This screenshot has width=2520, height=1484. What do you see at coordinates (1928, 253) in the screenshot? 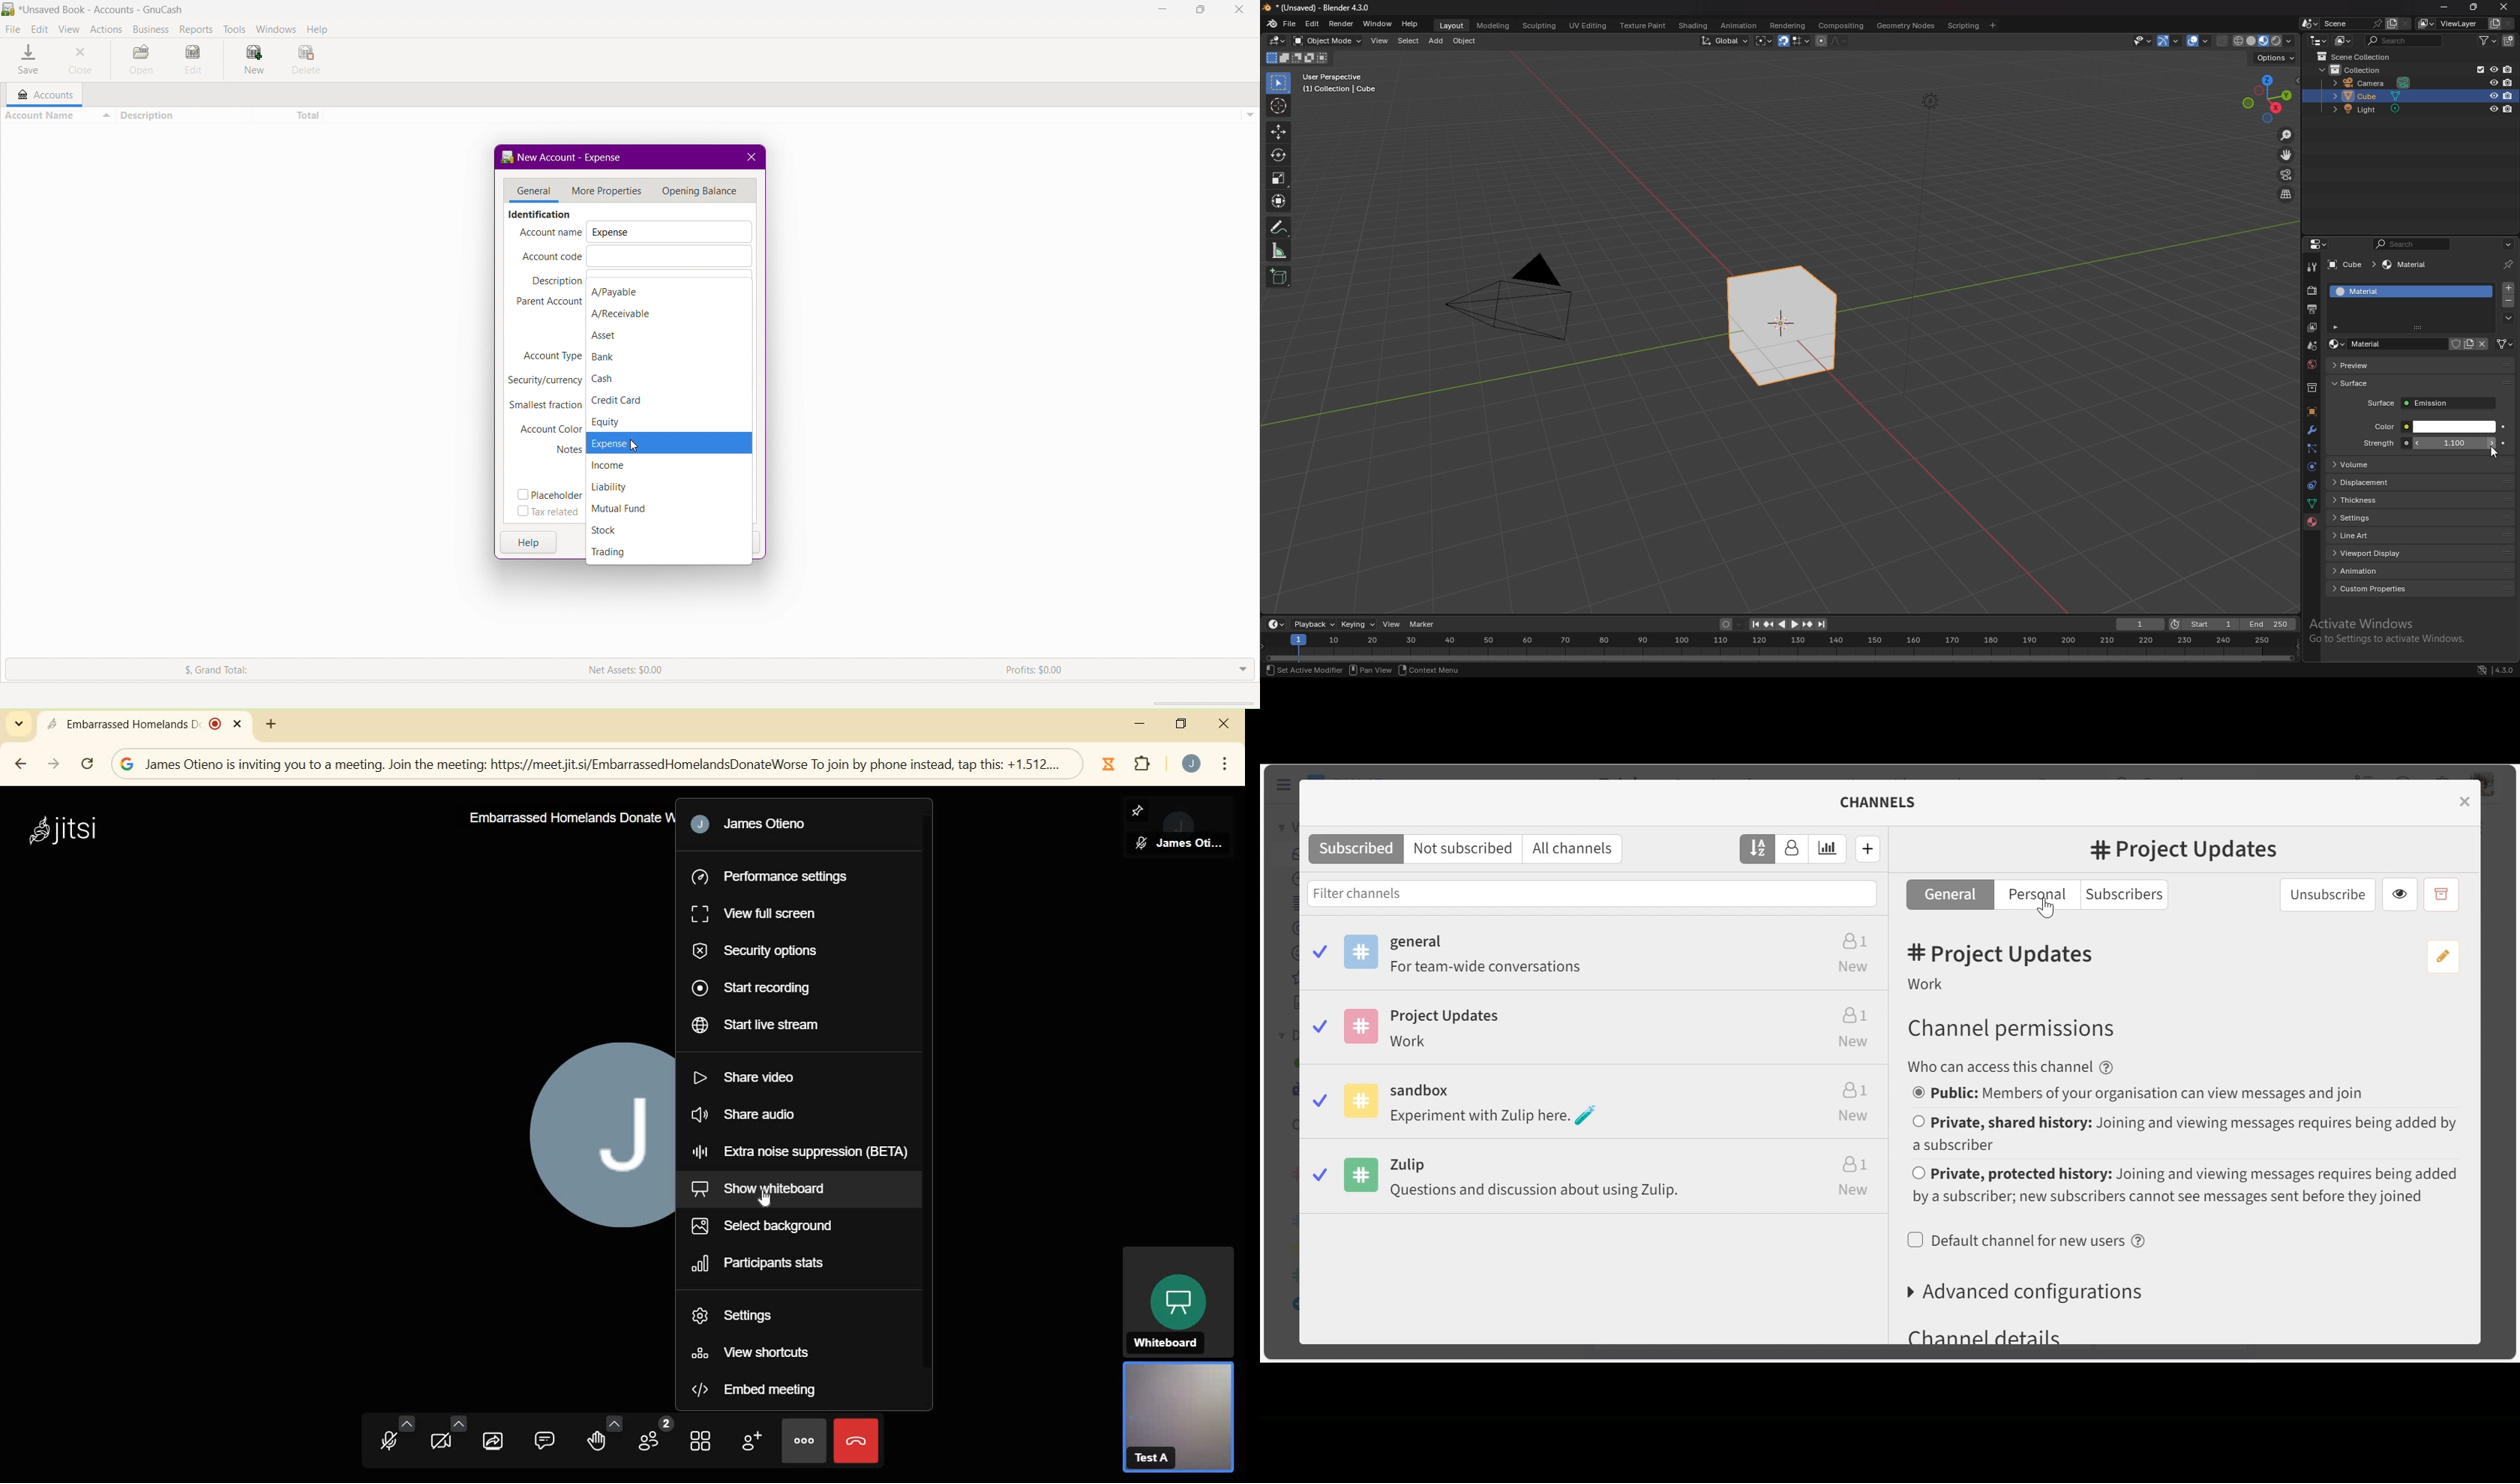
I see `` at bounding box center [1928, 253].